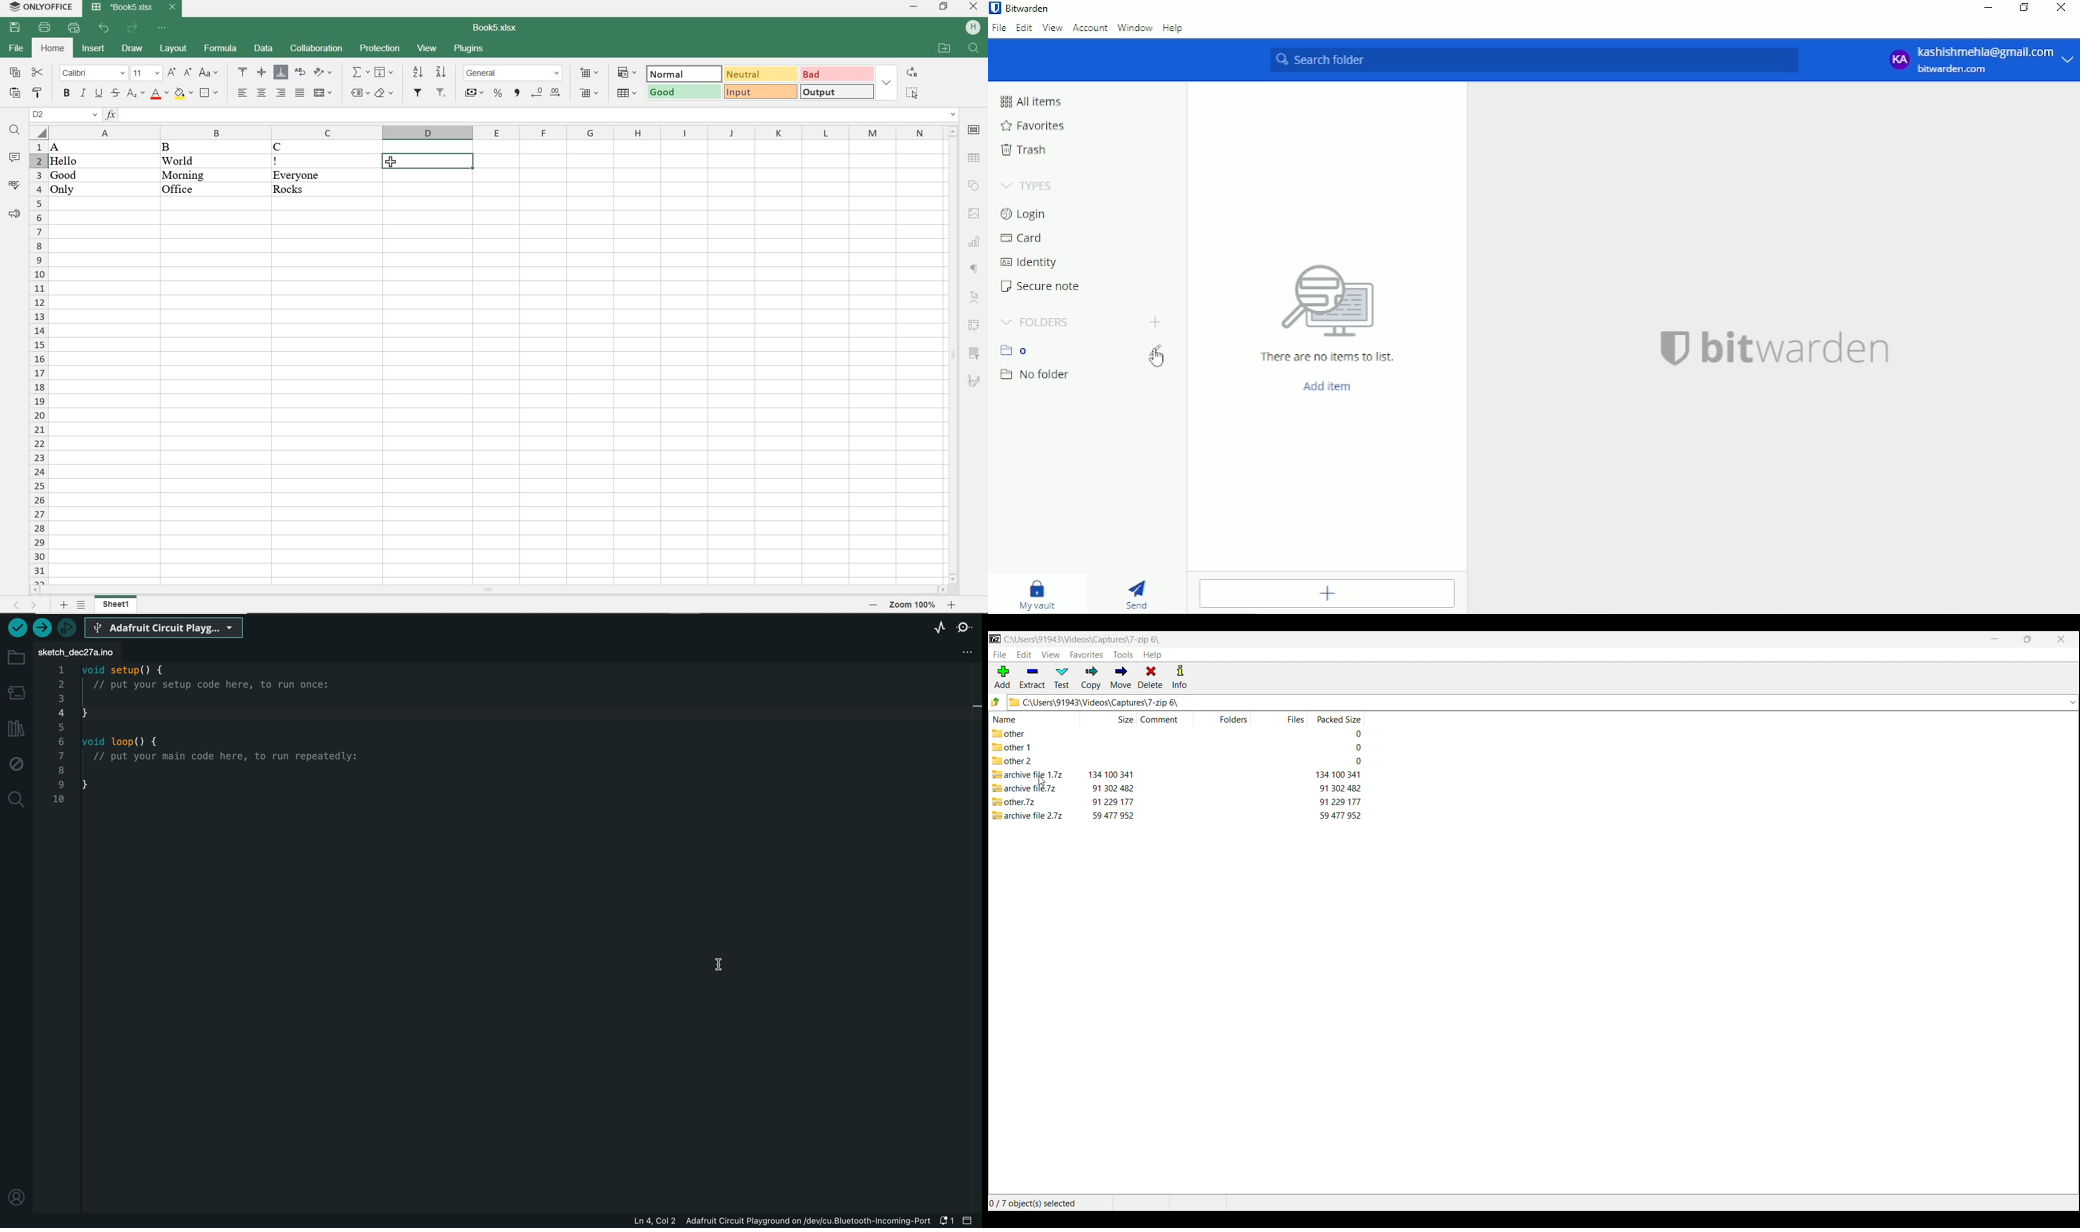 The image size is (2100, 1232). I want to click on formula, so click(221, 49).